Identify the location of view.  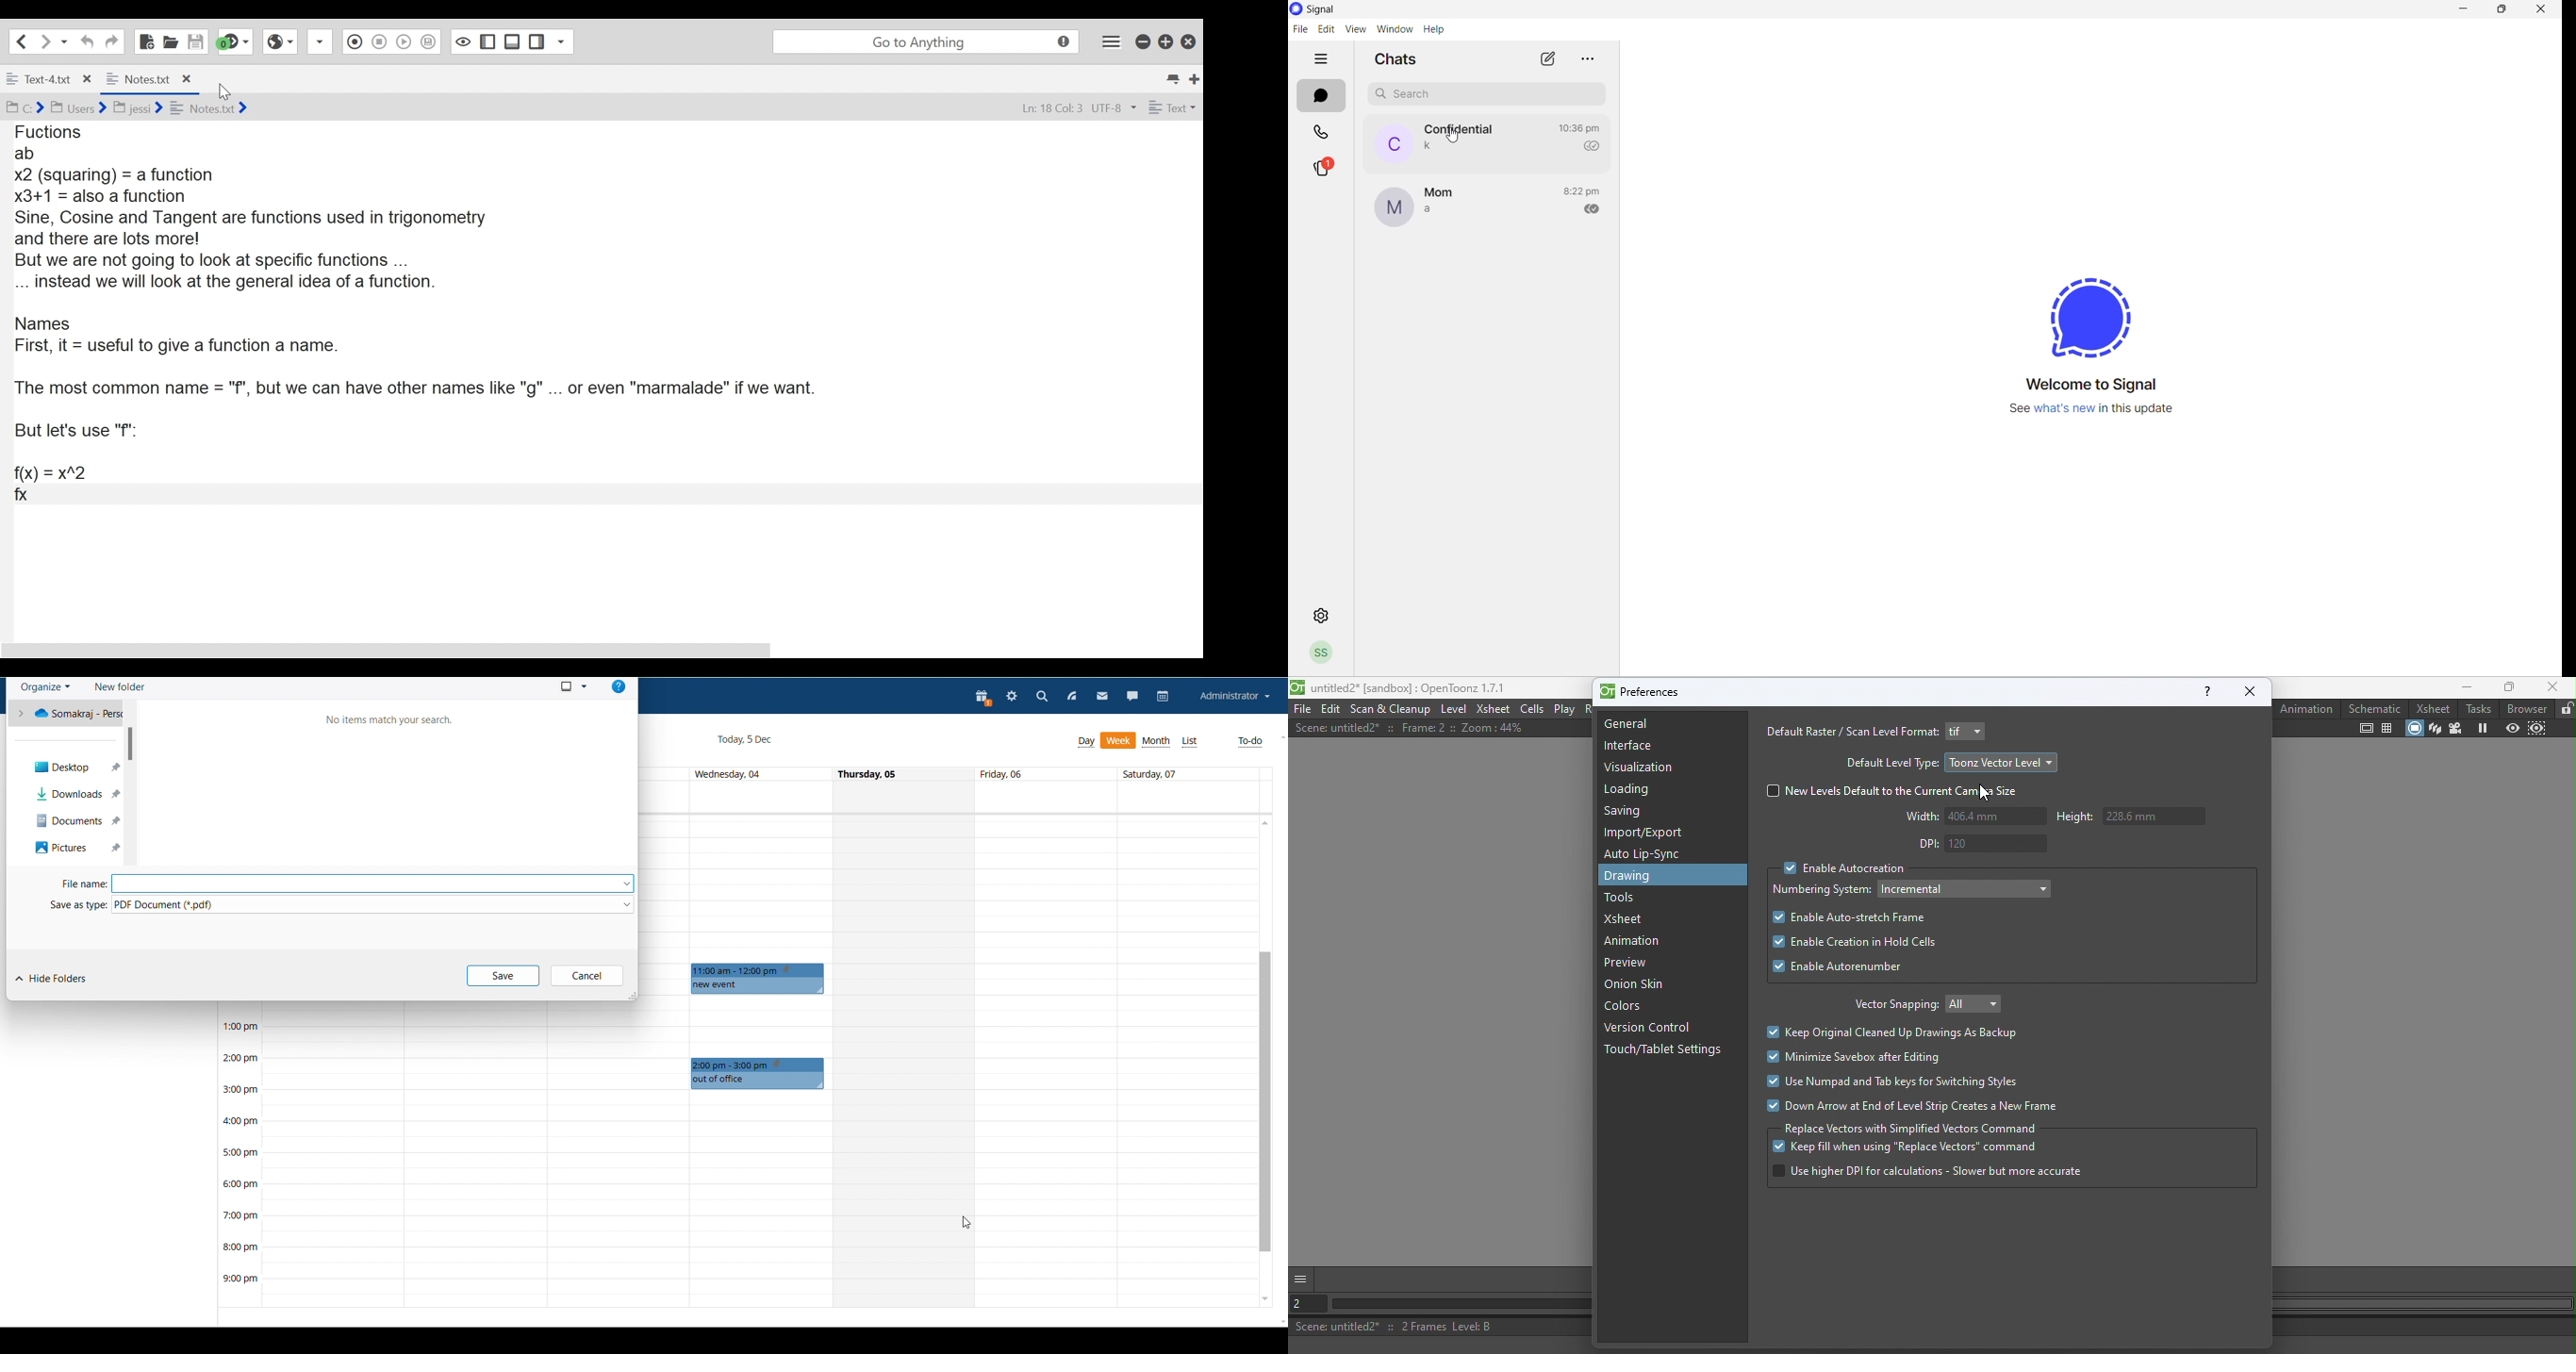
(1354, 30).